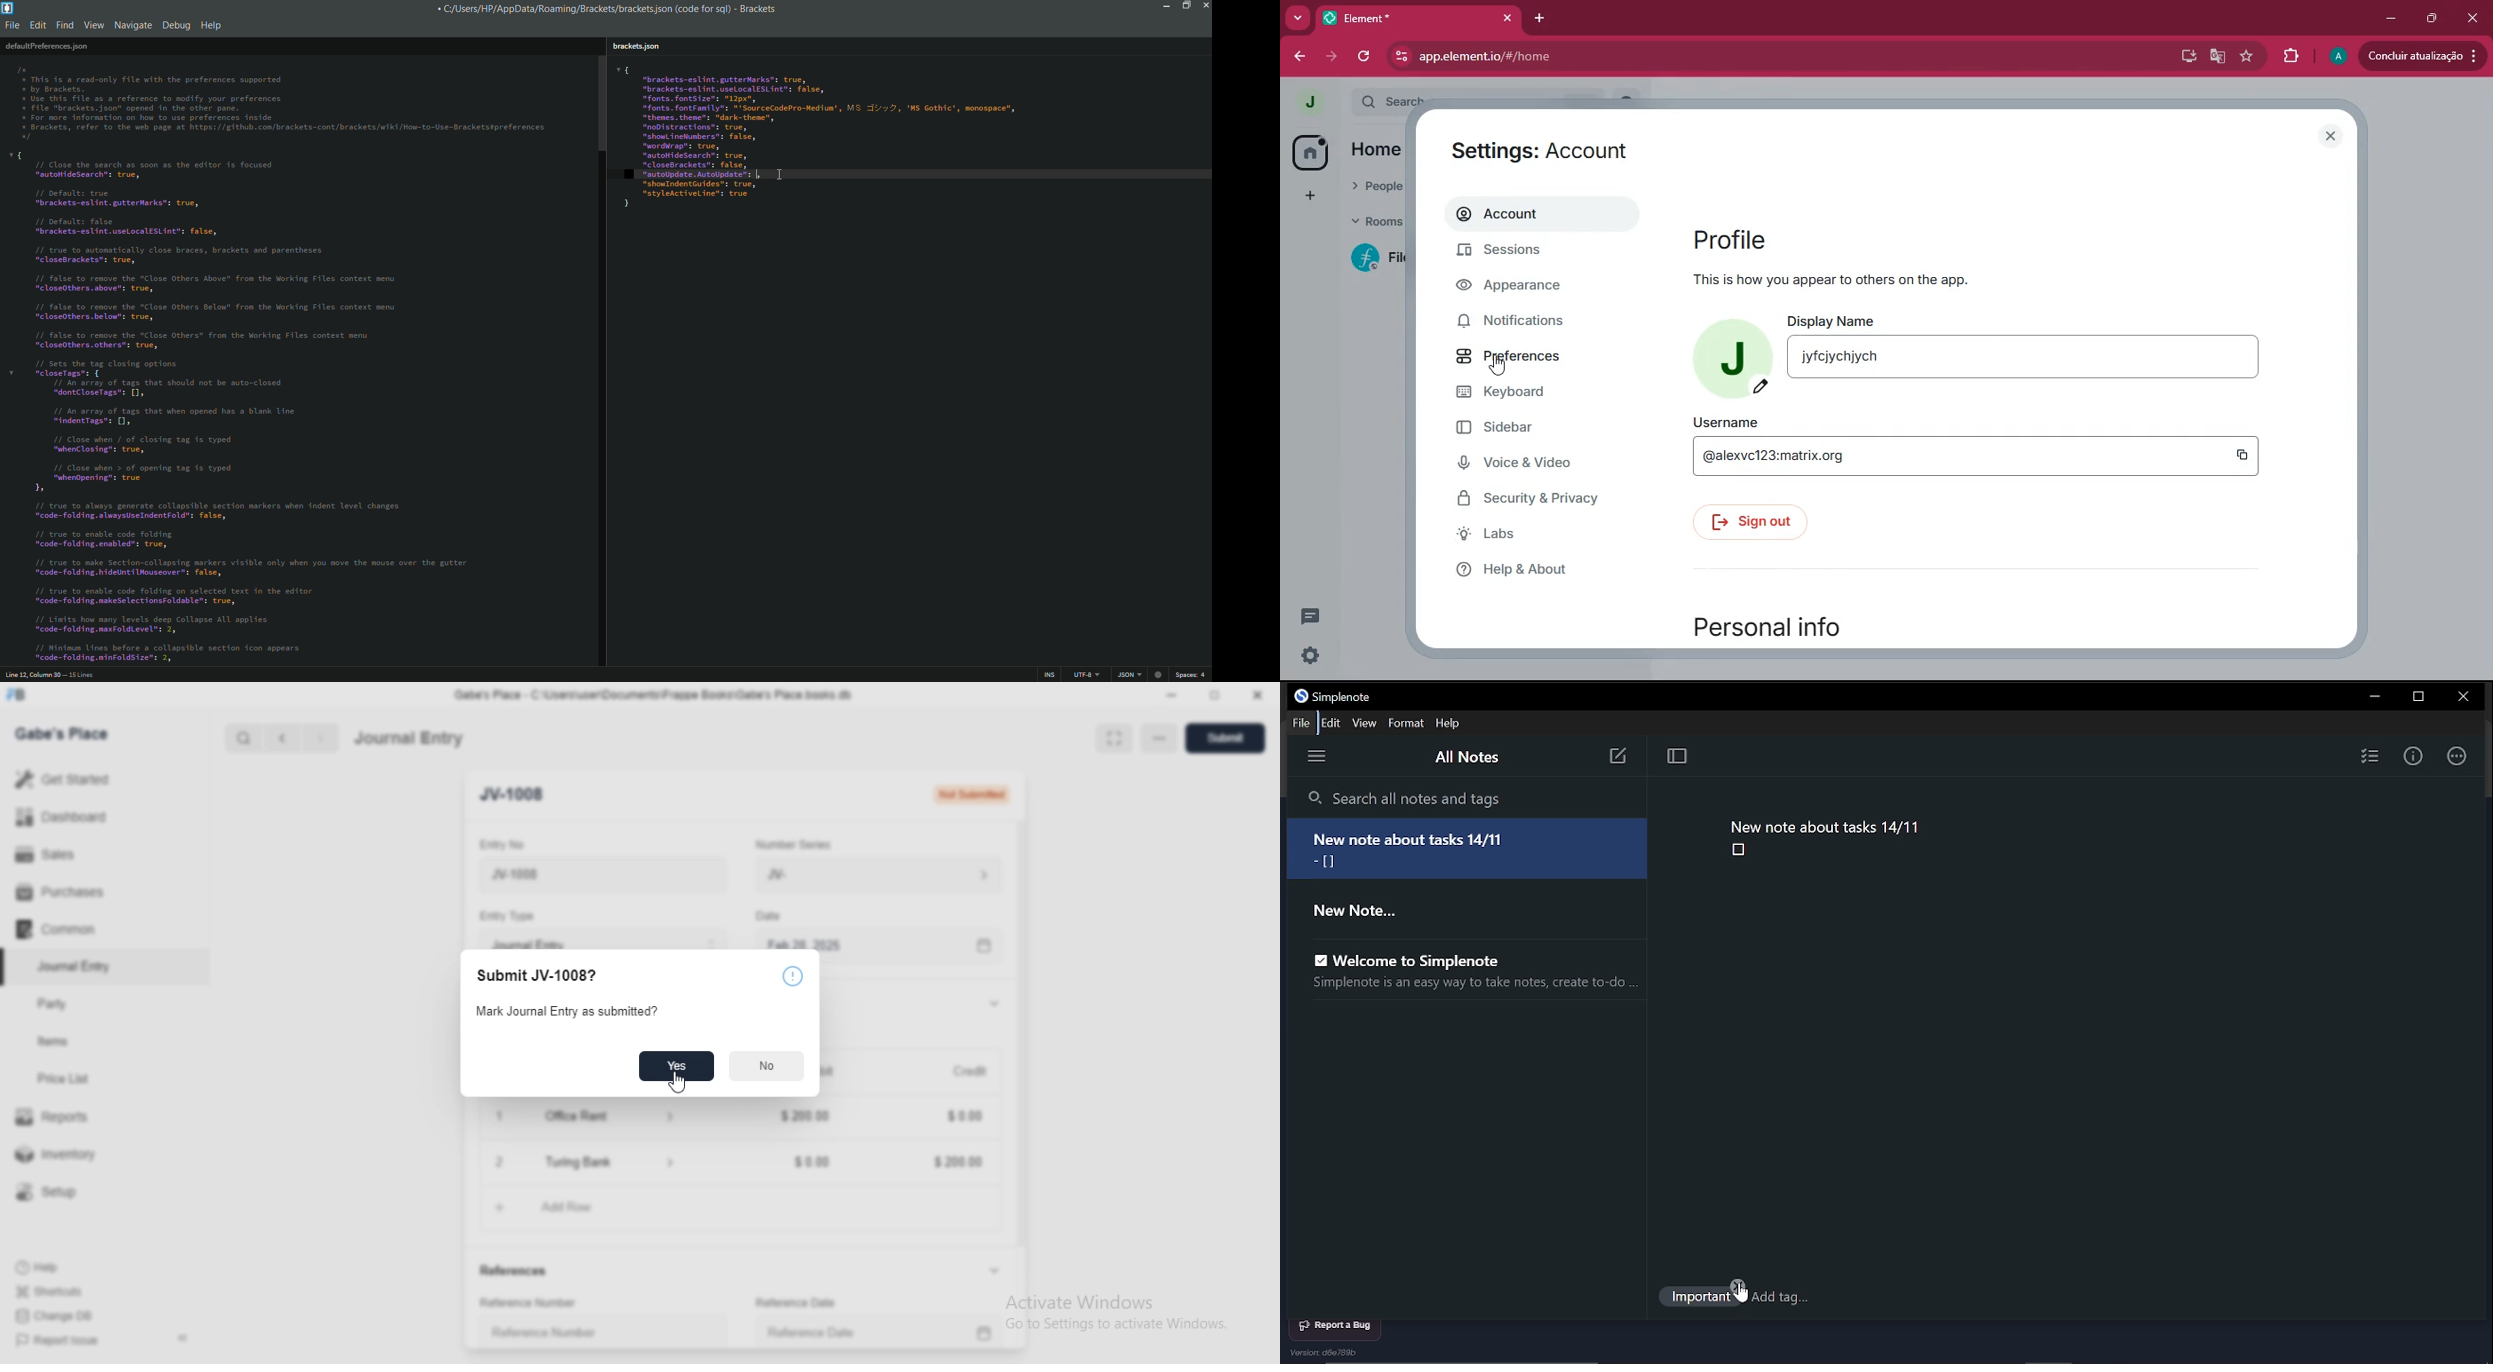 Image resolution: width=2520 pixels, height=1372 pixels. I want to click on UTF - 8, so click(1083, 674).